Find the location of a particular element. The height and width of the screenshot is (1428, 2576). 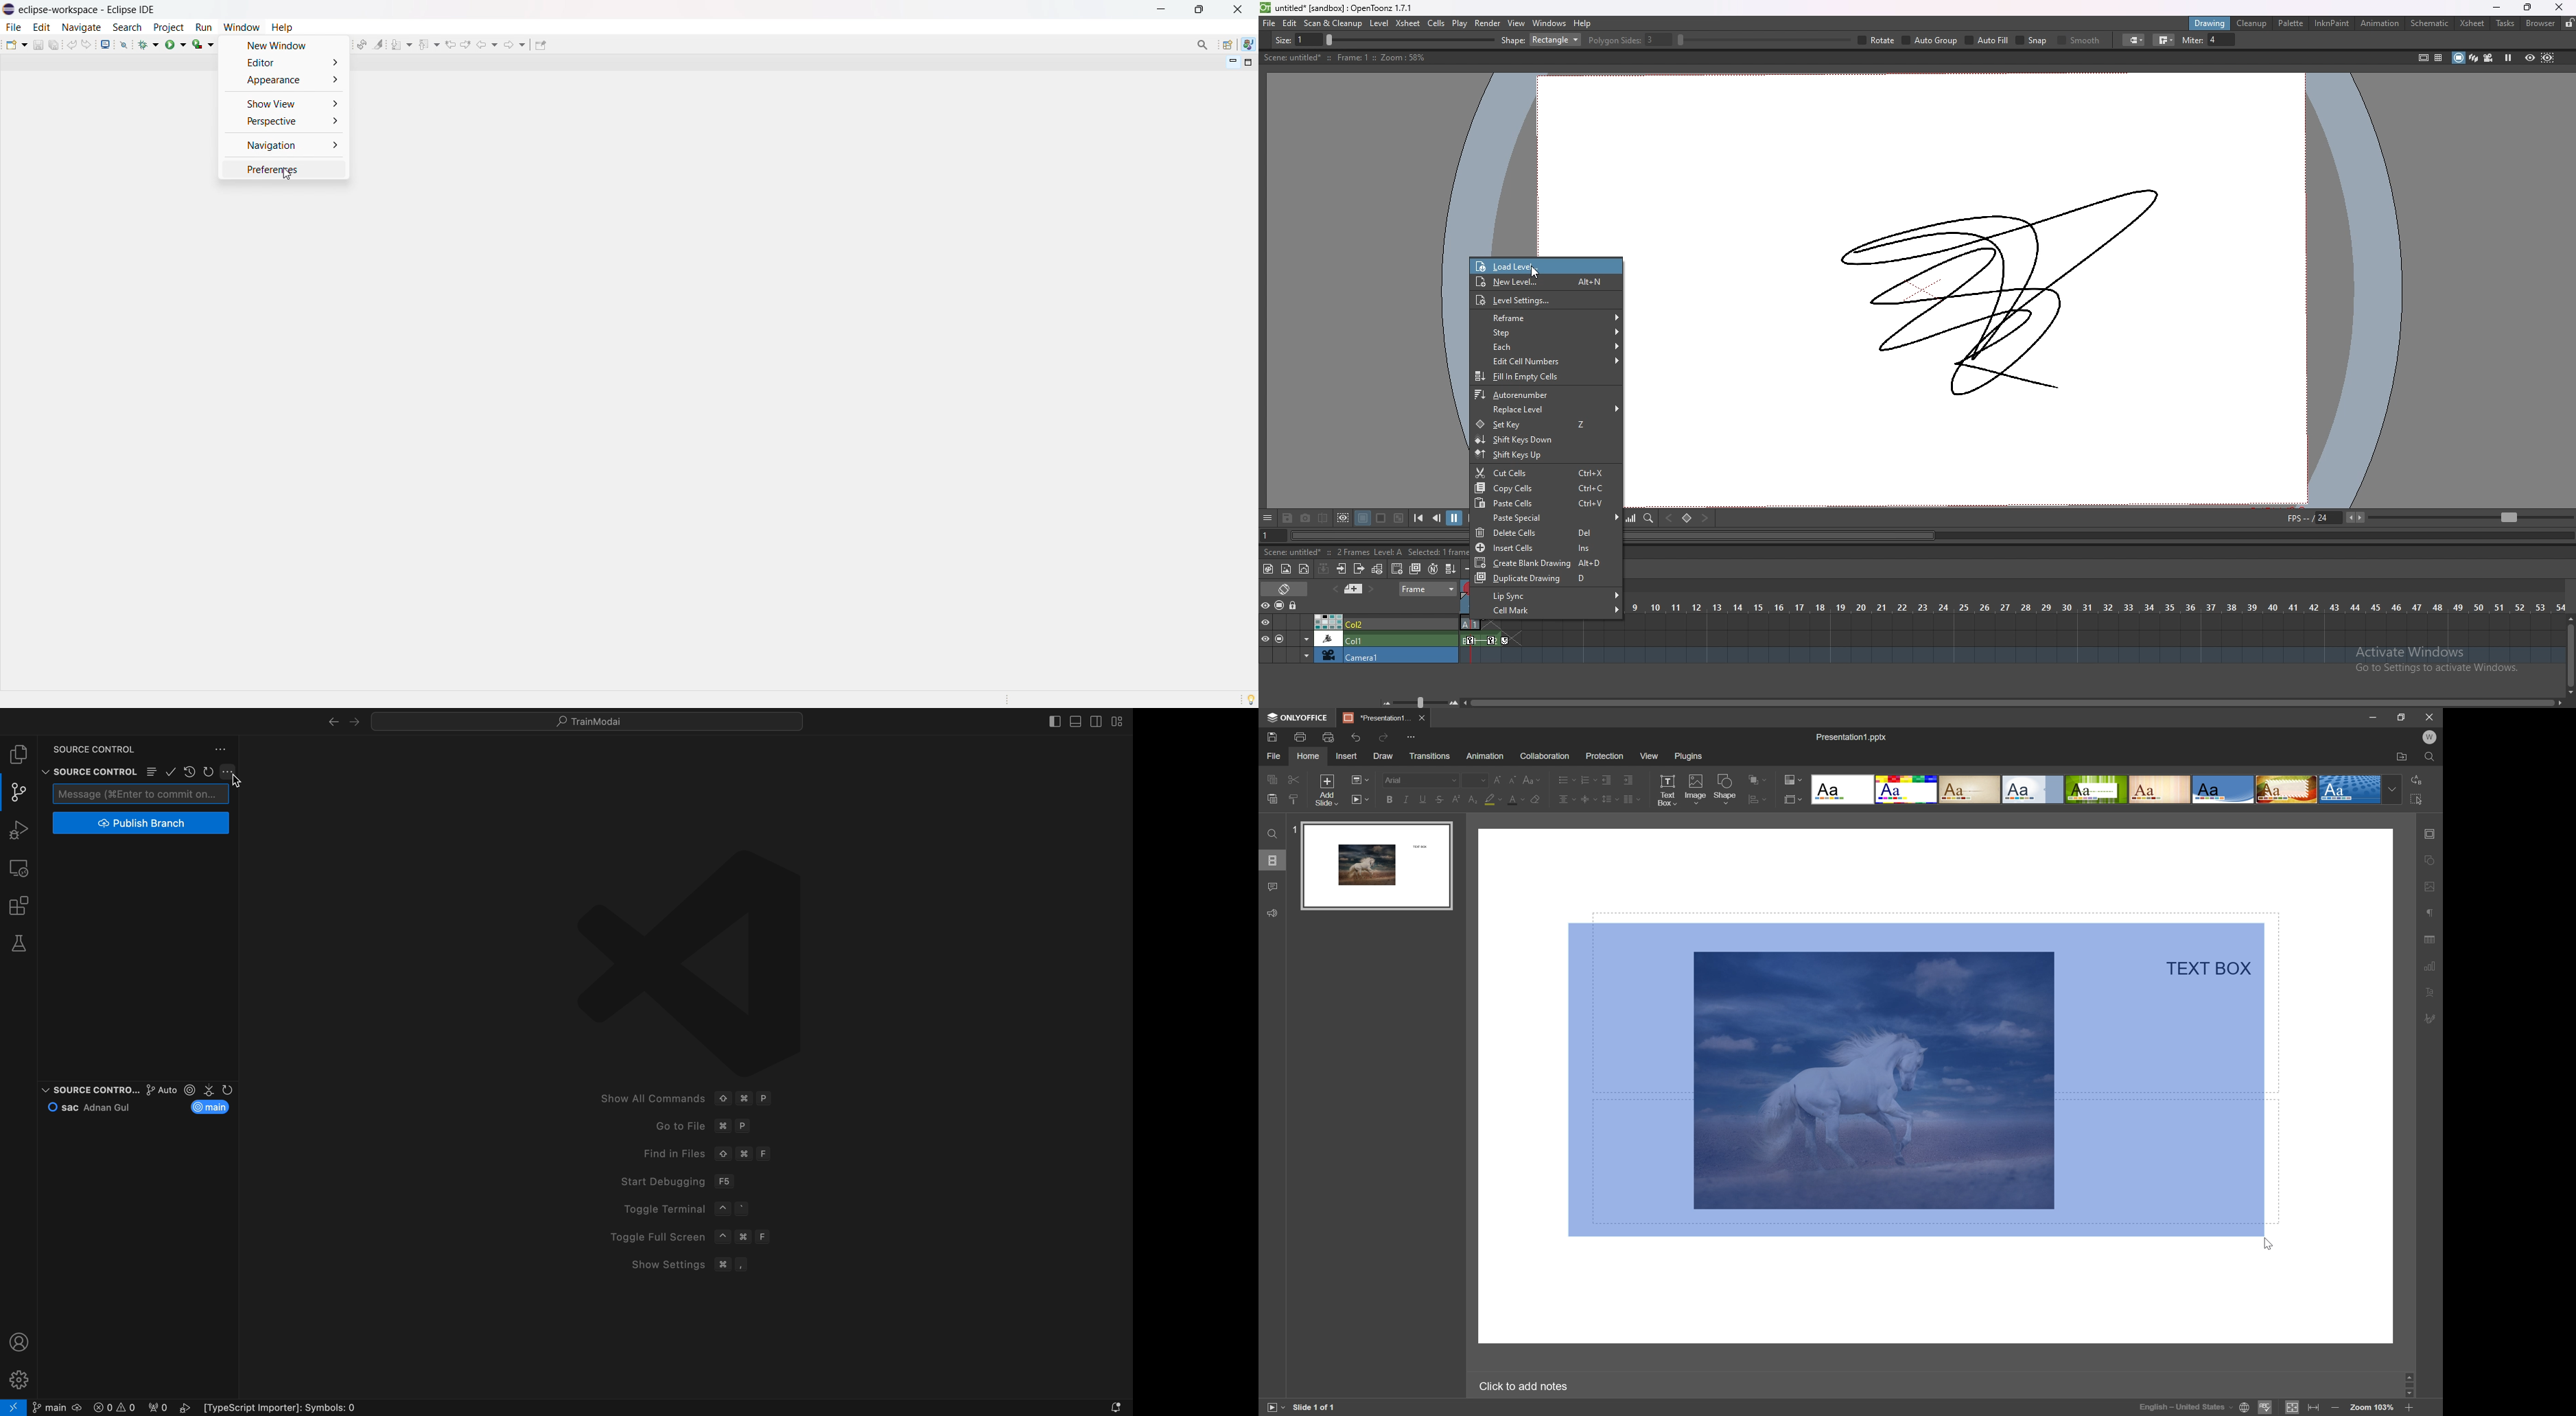

insert is located at coordinates (1348, 757).